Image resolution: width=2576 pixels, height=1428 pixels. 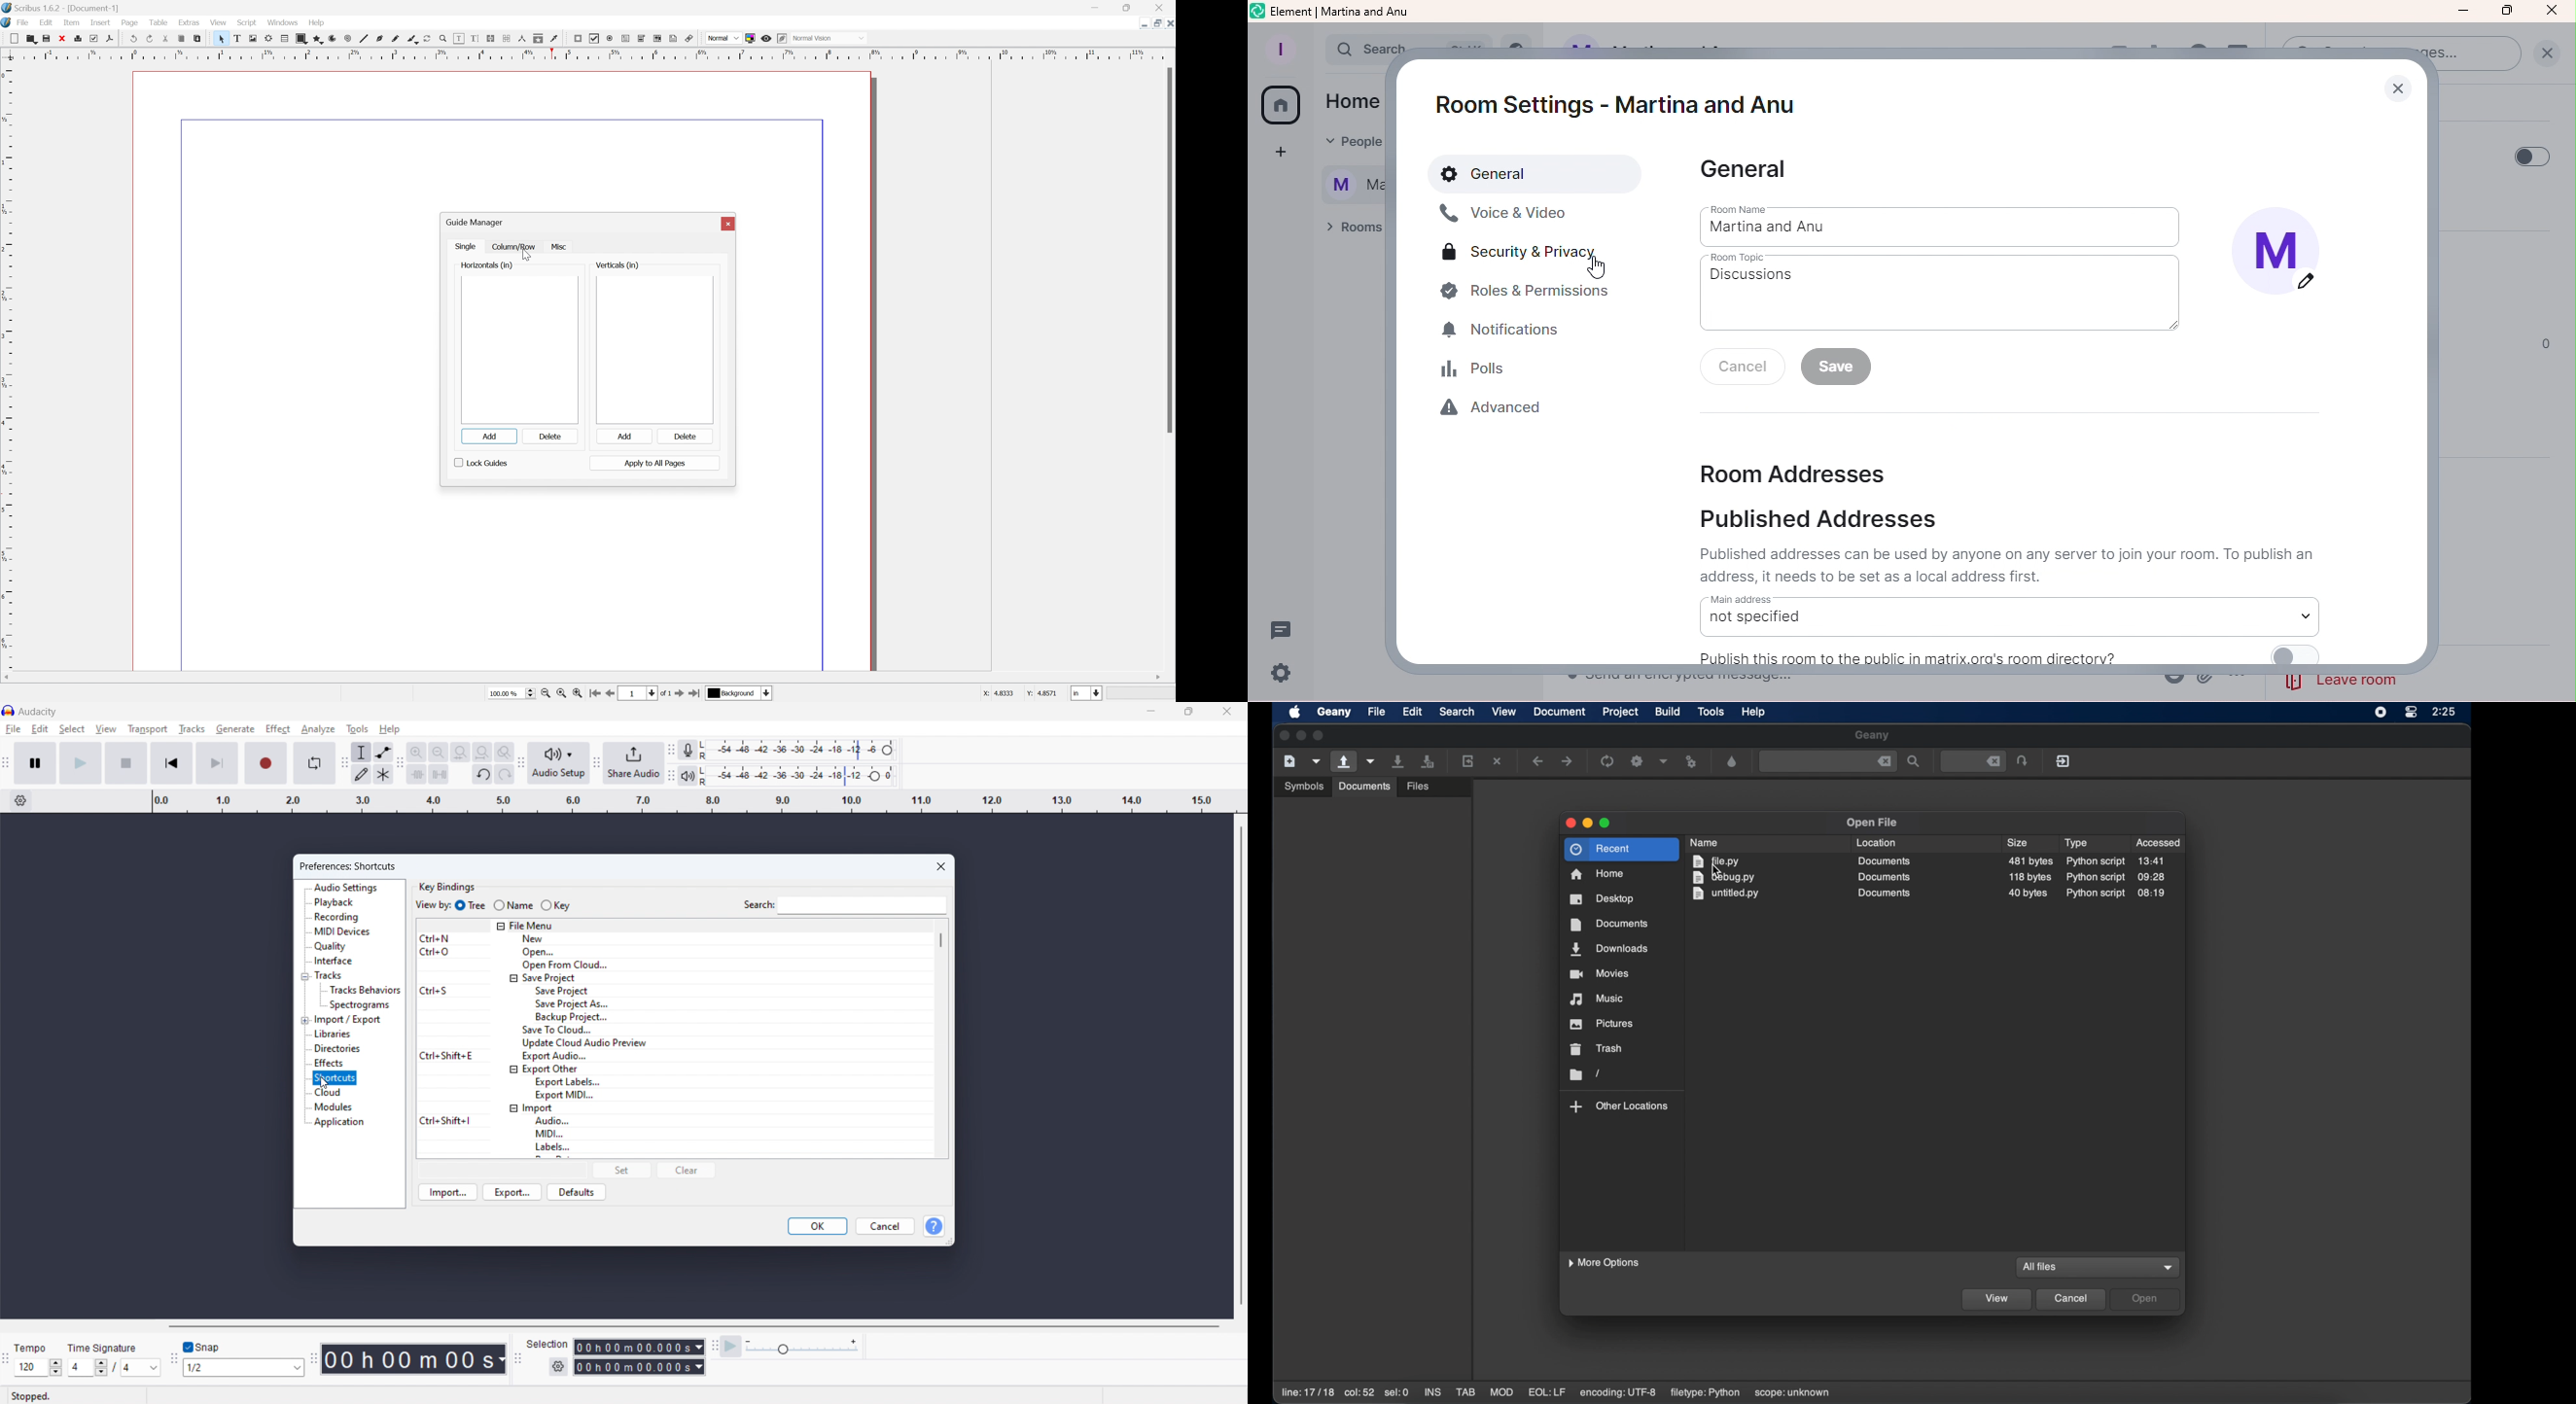 What do you see at coordinates (7, 23) in the screenshot?
I see `scribus icon` at bounding box center [7, 23].